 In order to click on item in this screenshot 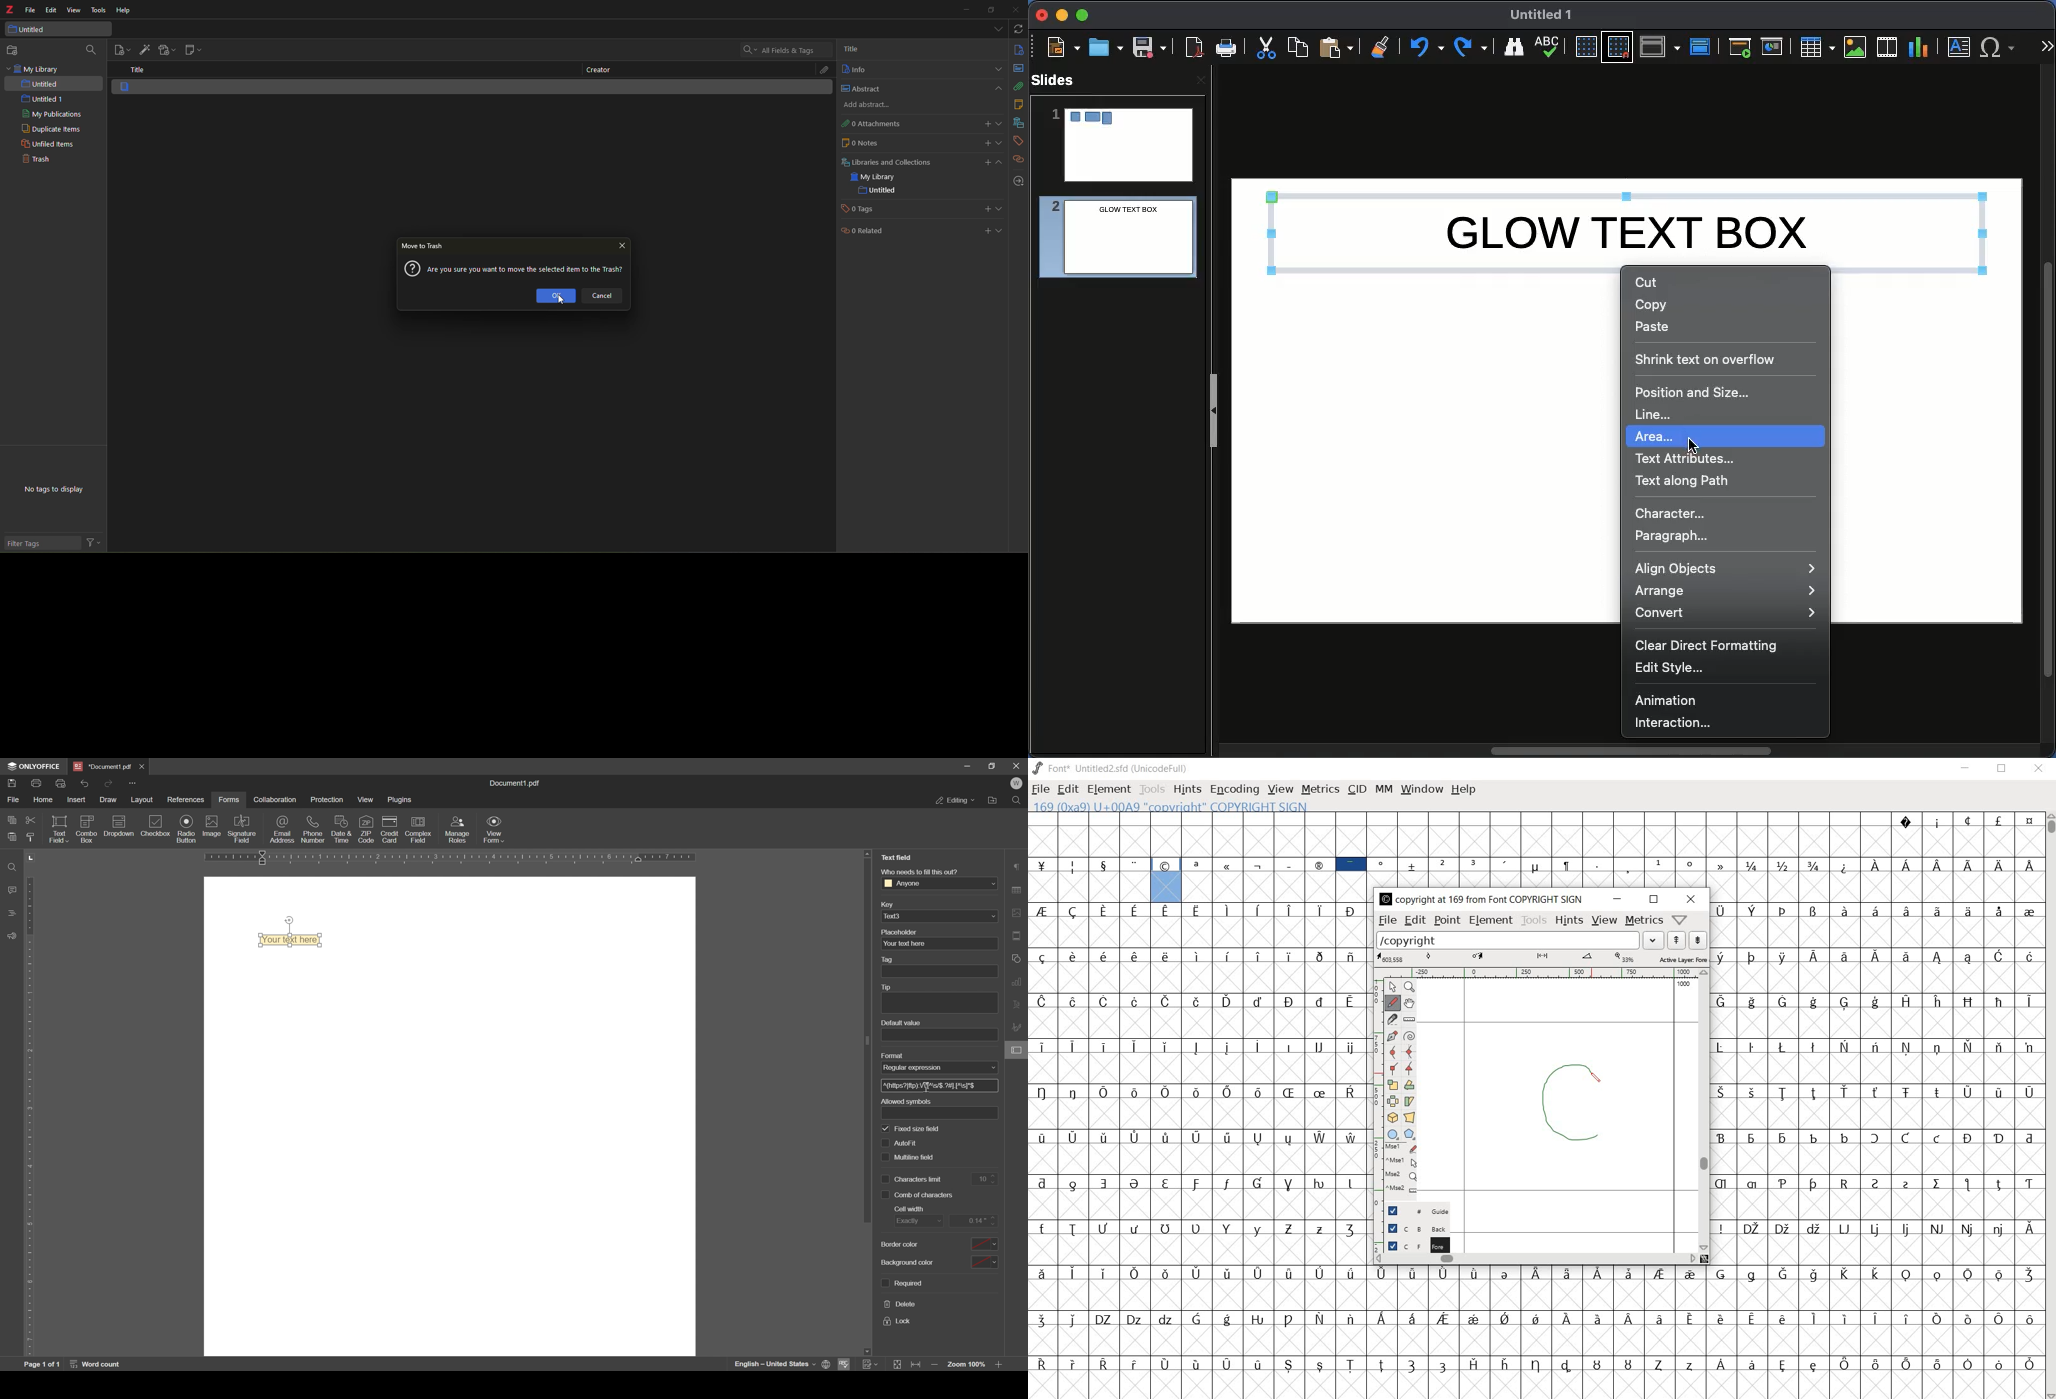, I will do `click(140, 87)`.